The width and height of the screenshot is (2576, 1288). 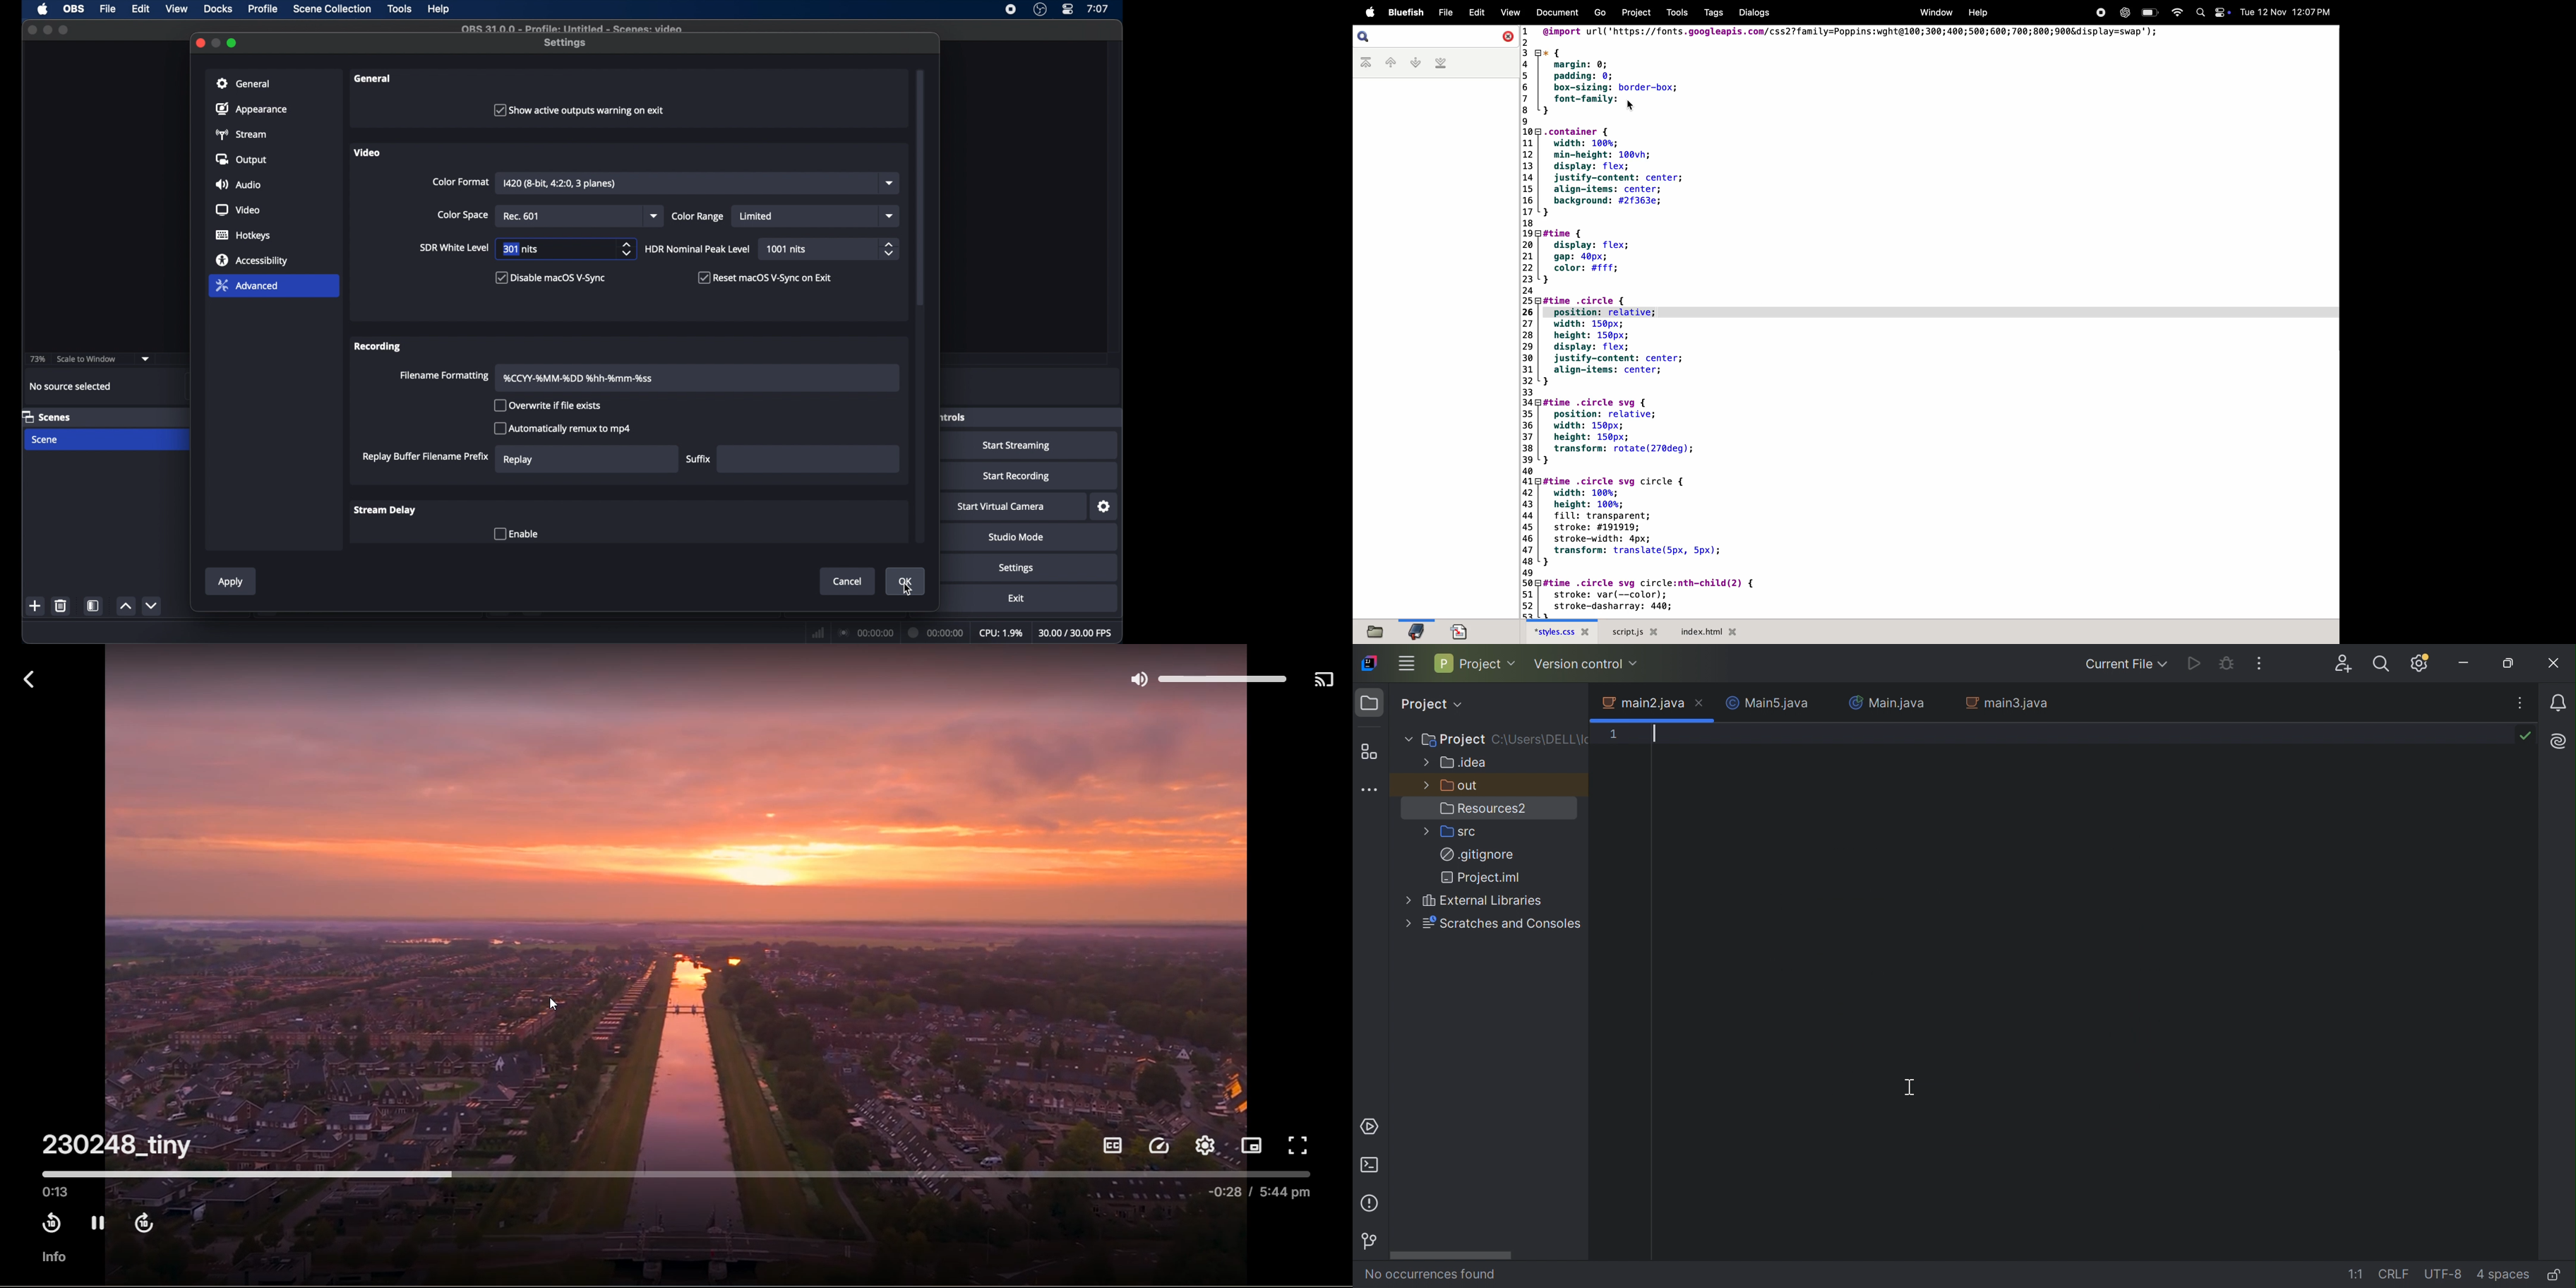 What do you see at coordinates (1016, 597) in the screenshot?
I see `exit` at bounding box center [1016, 597].